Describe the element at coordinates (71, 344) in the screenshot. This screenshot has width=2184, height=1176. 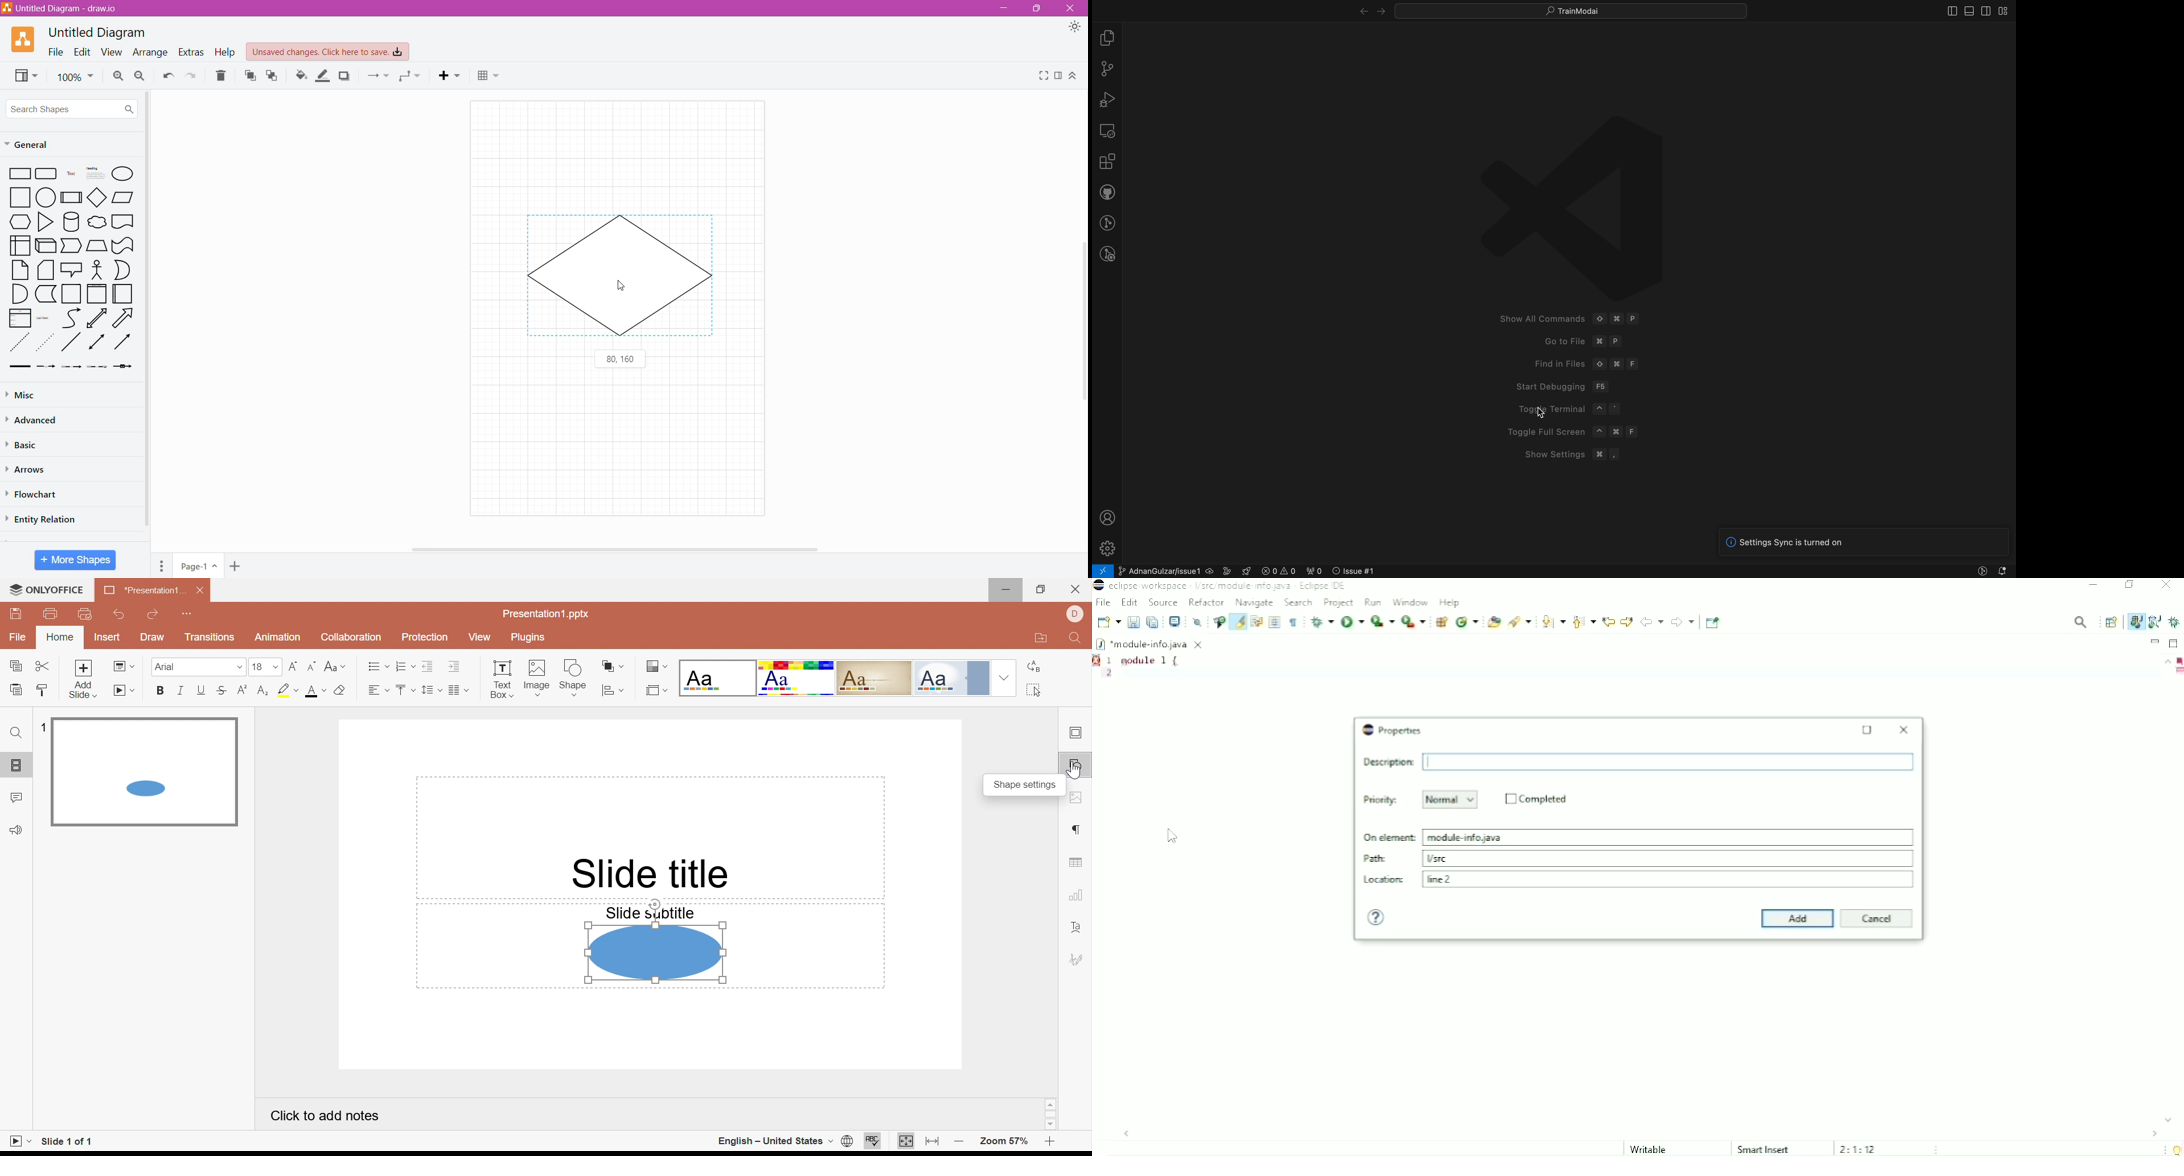
I see `Line` at that location.